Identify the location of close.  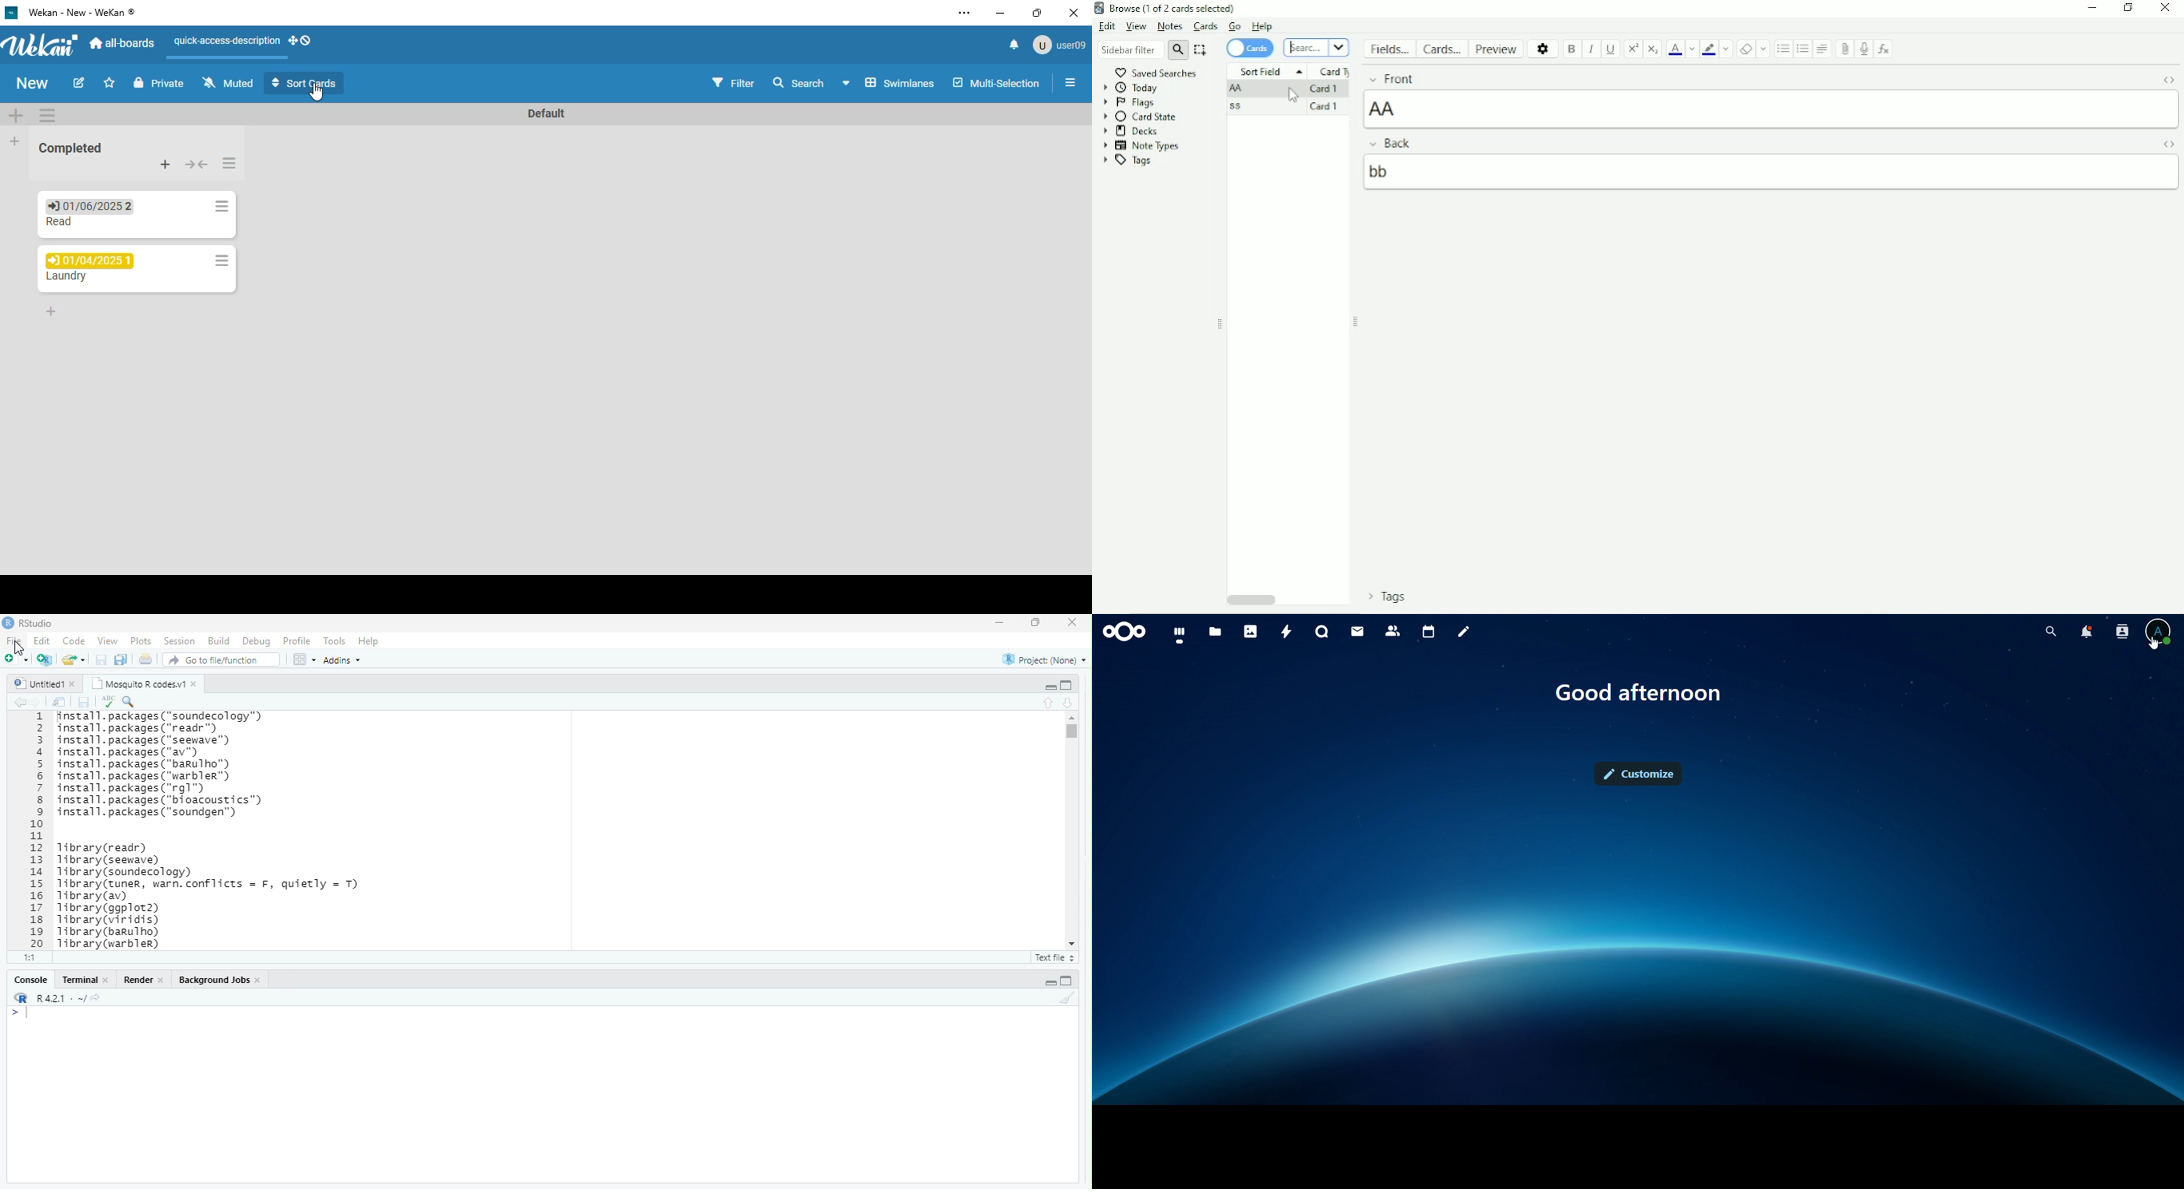
(1073, 622).